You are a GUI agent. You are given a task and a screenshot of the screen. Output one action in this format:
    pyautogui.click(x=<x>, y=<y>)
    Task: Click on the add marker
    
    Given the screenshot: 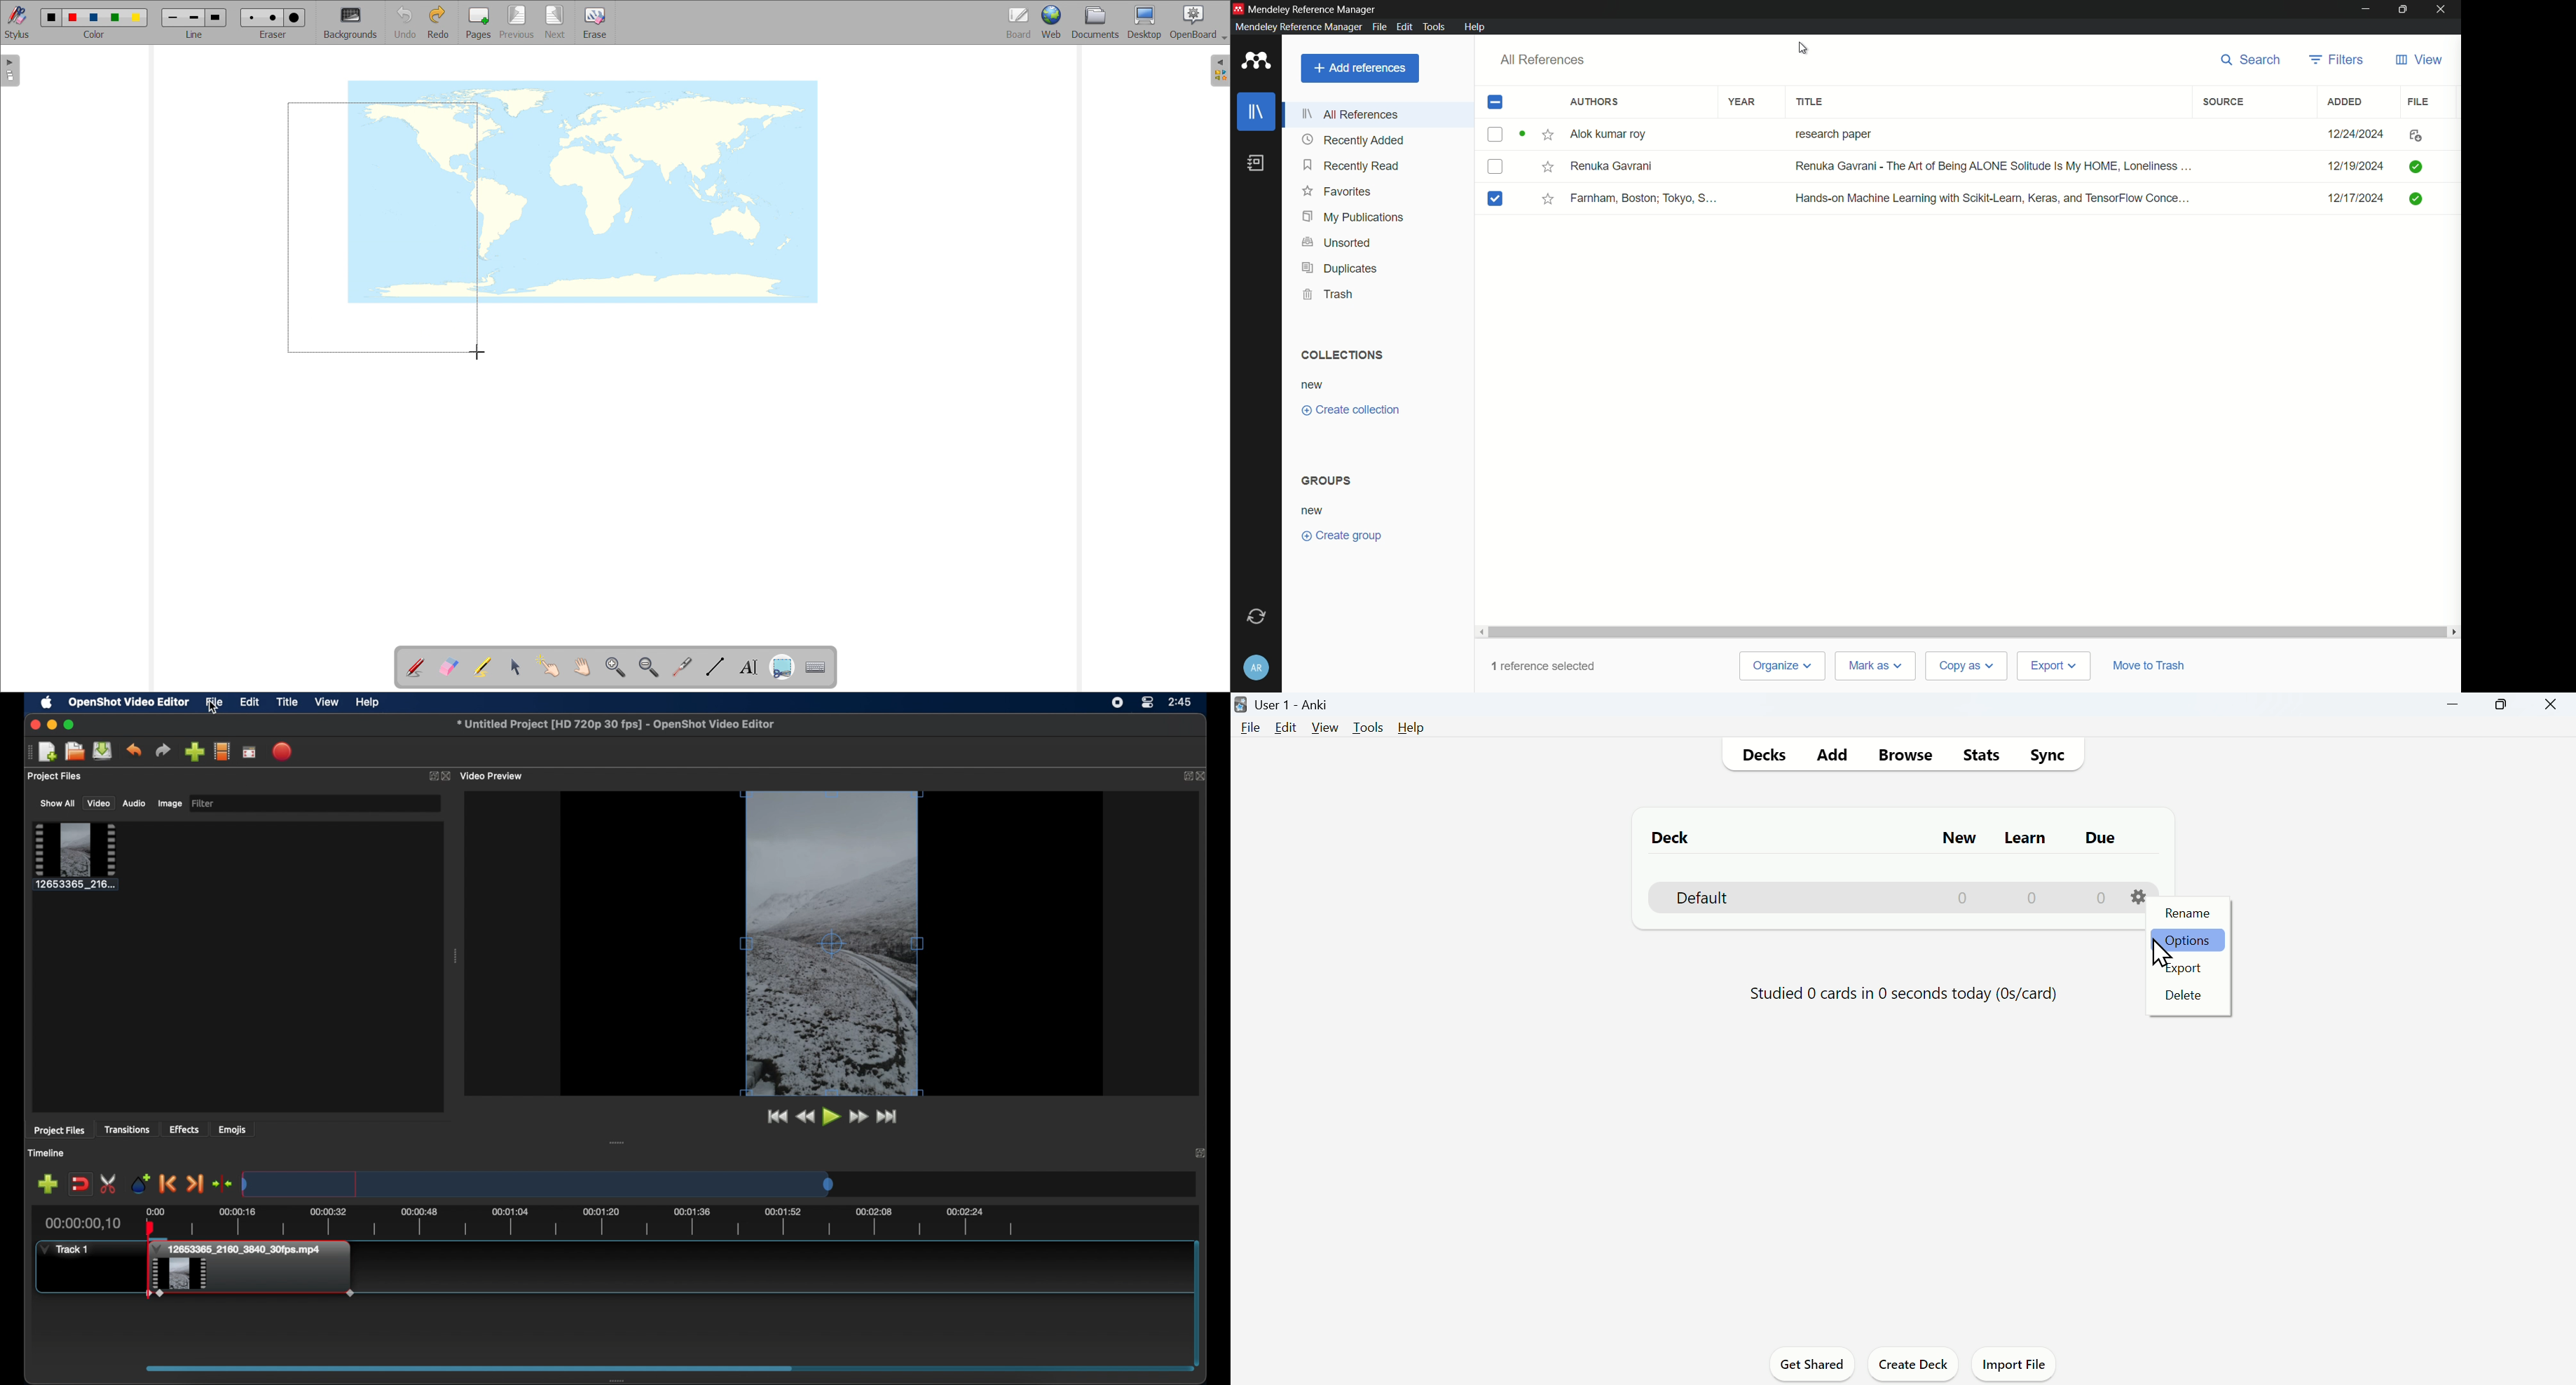 What is the action you would take?
    pyautogui.click(x=140, y=1182)
    